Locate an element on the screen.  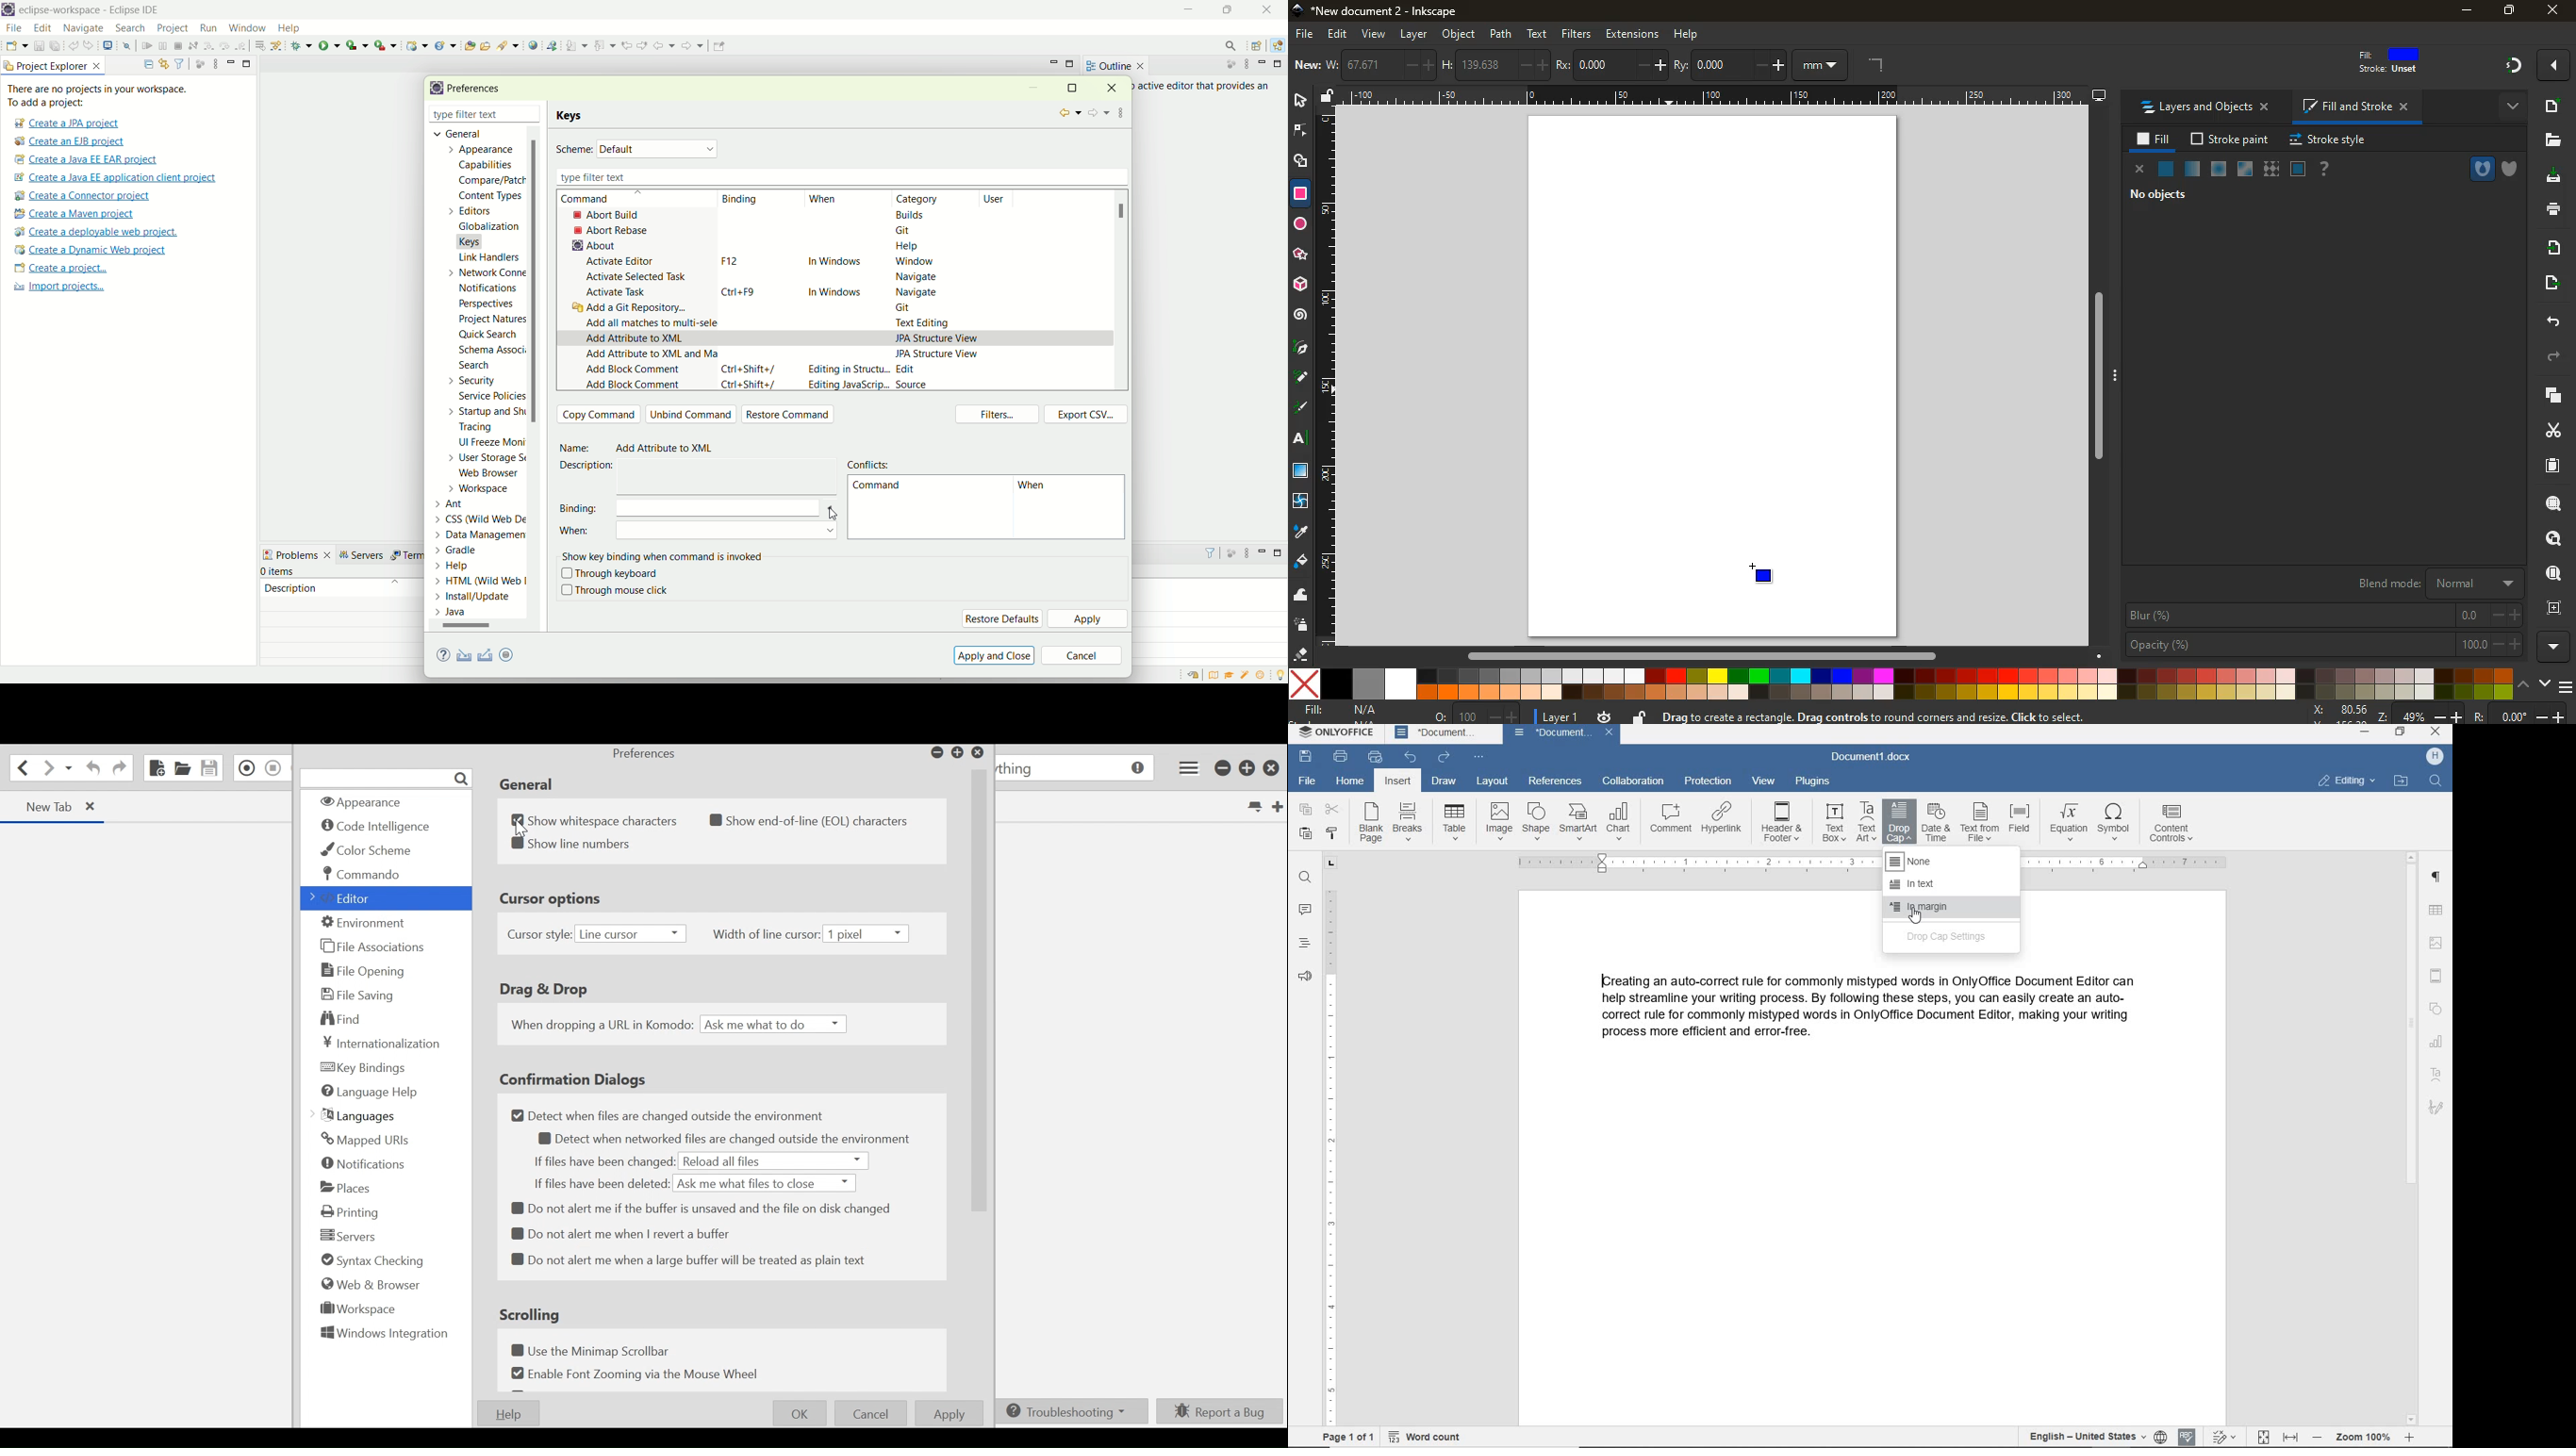
opacity is located at coordinates (2326, 645).